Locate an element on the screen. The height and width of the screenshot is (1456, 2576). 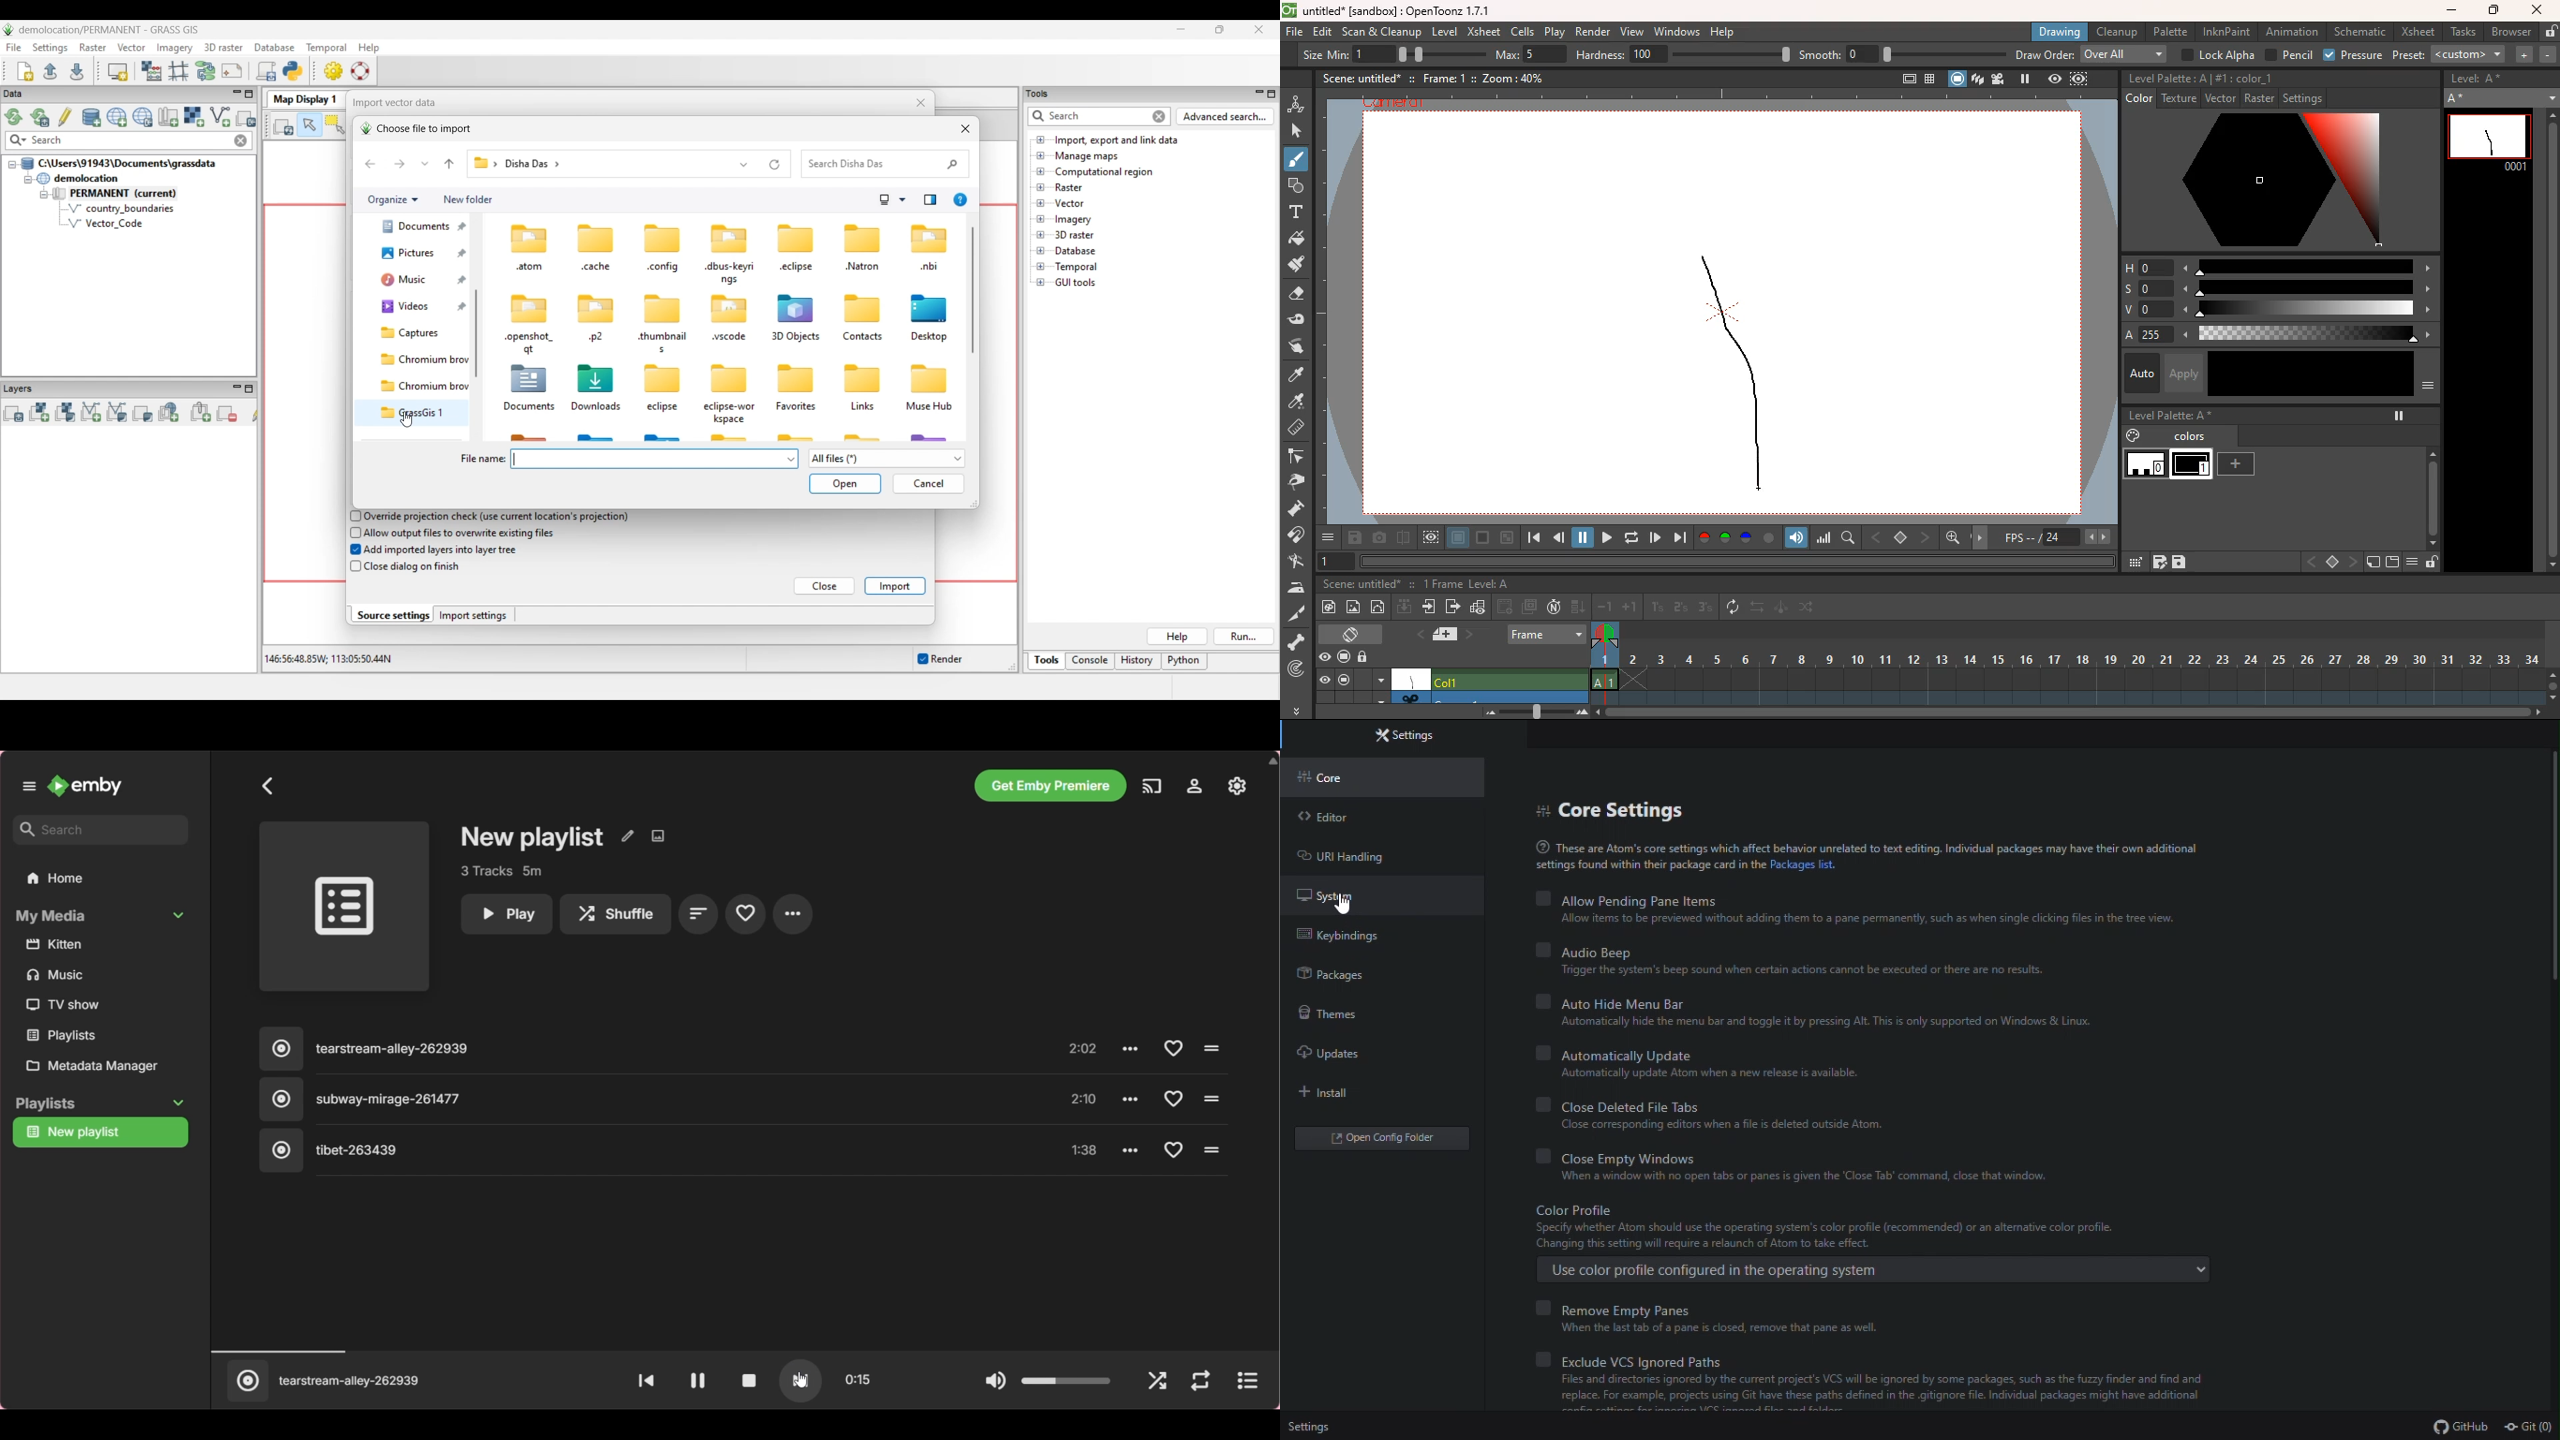
vector is located at coordinates (2218, 99).